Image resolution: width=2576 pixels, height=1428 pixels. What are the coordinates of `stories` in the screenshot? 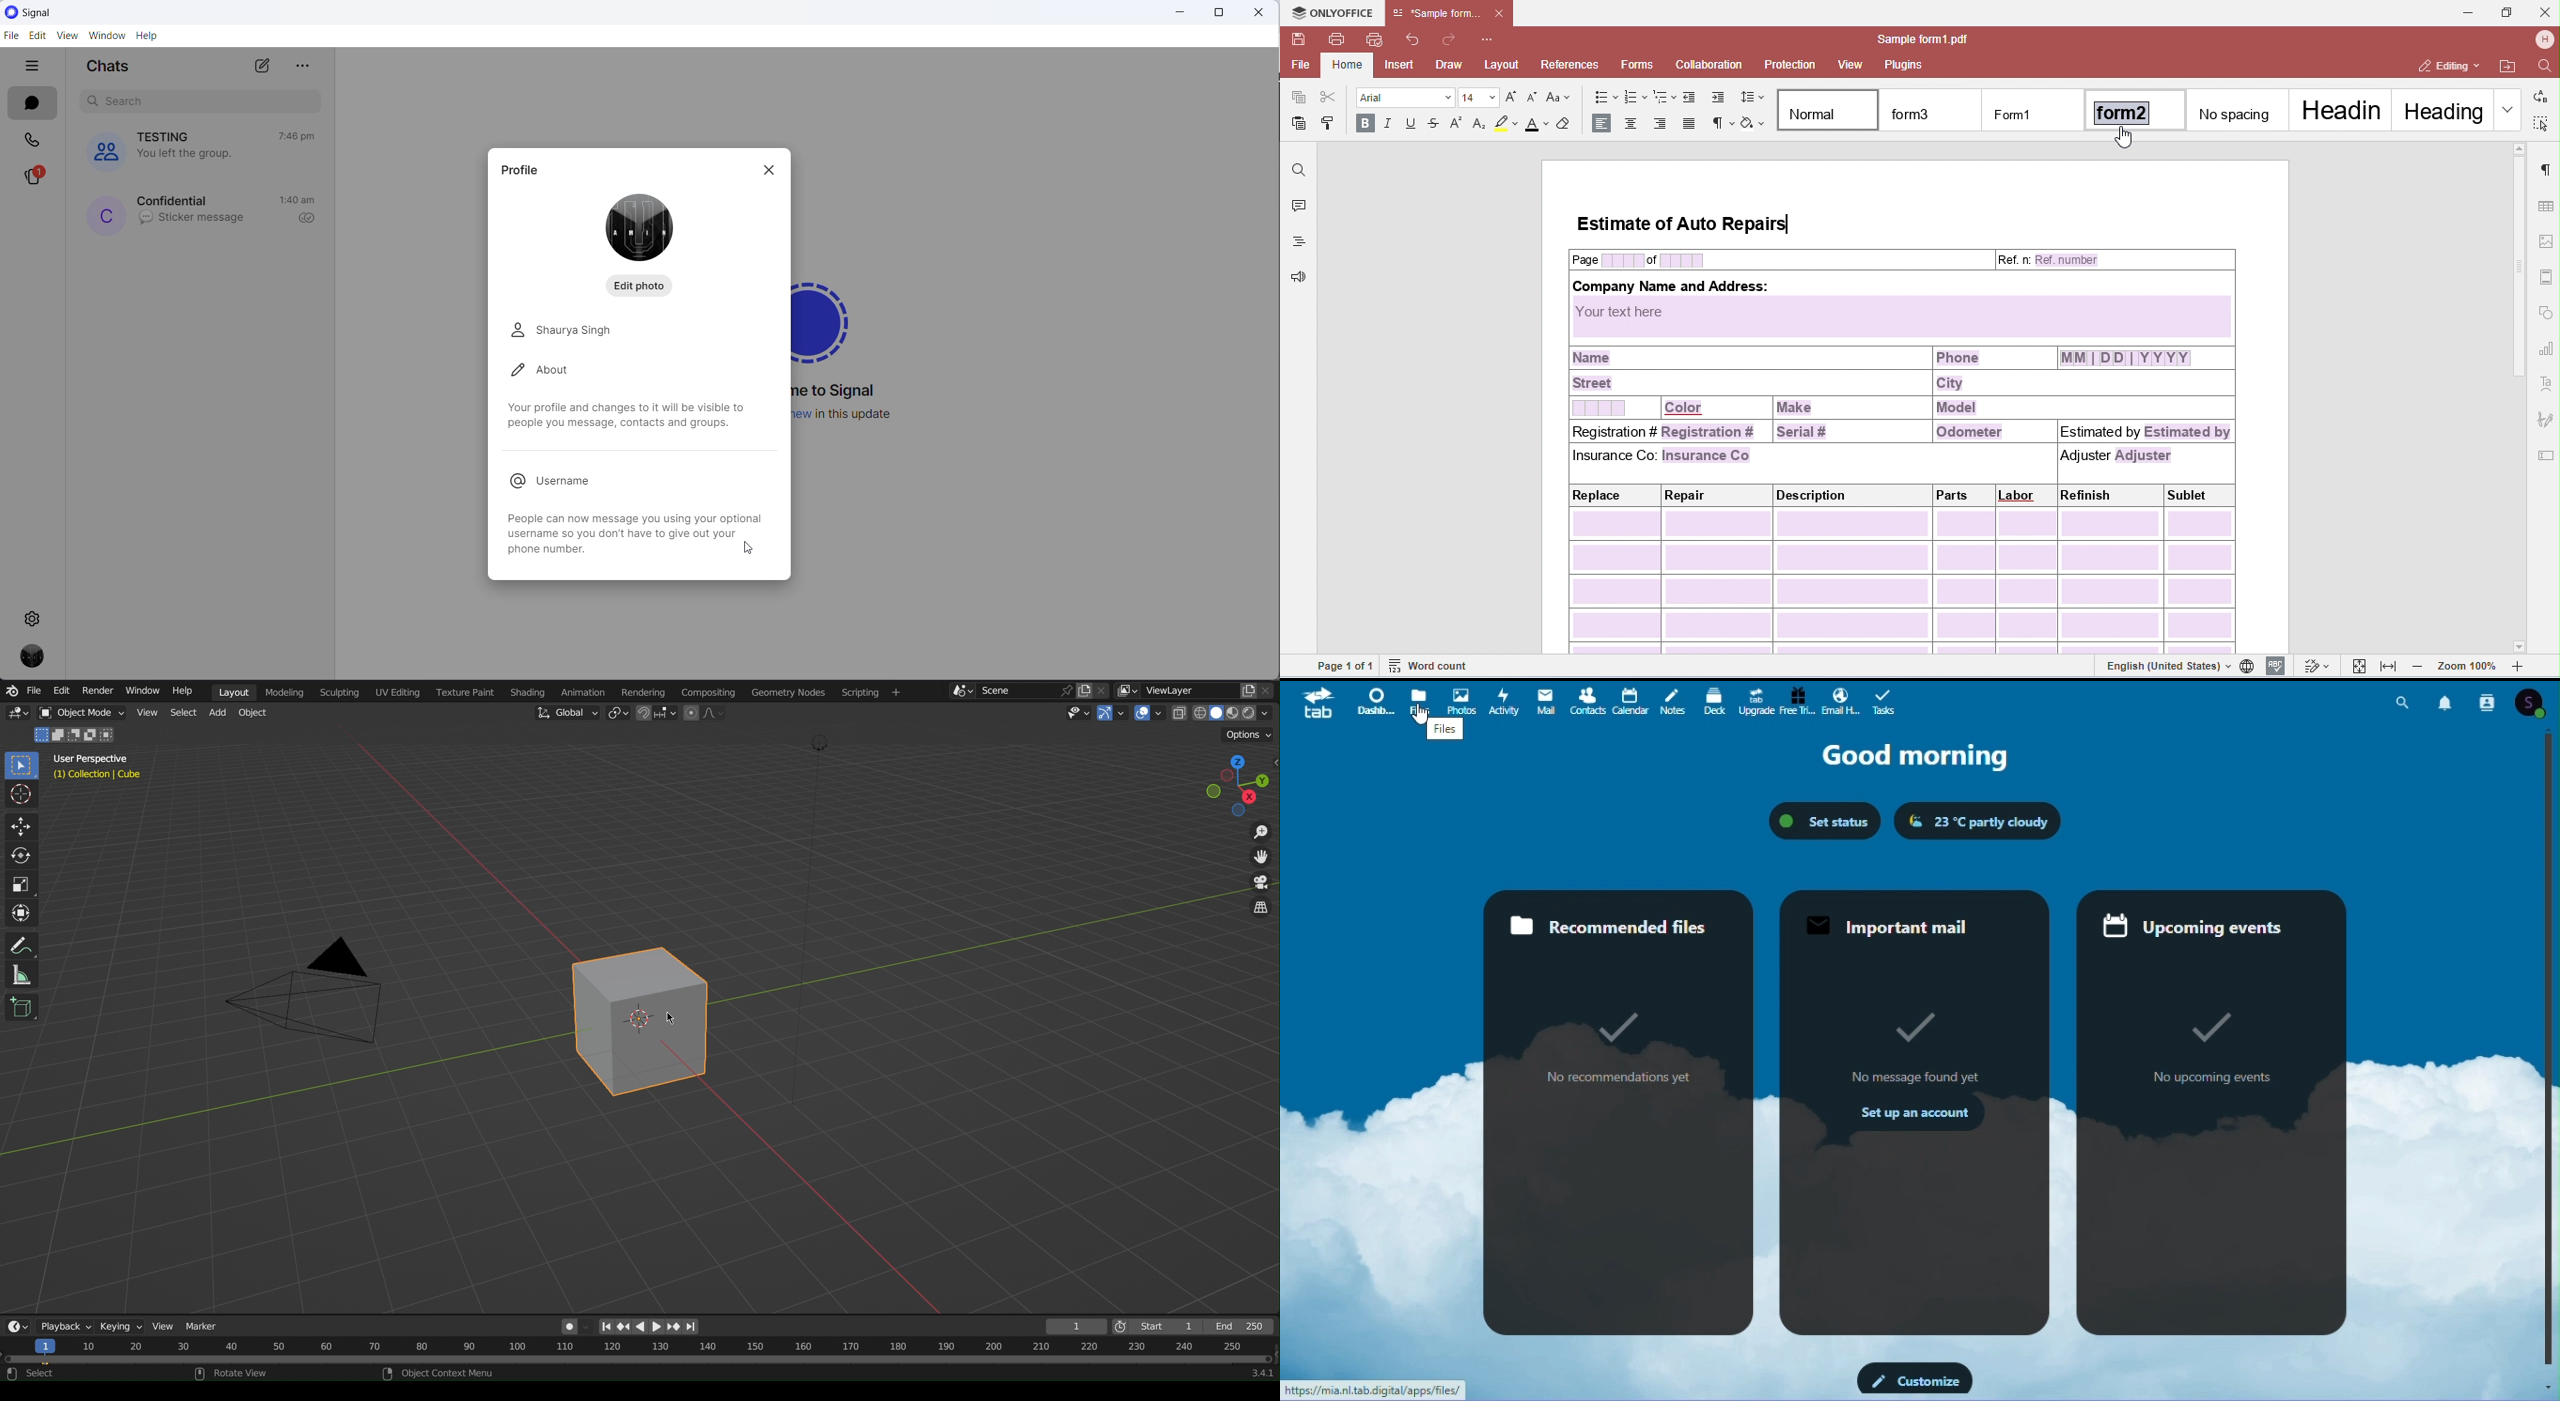 It's located at (33, 176).